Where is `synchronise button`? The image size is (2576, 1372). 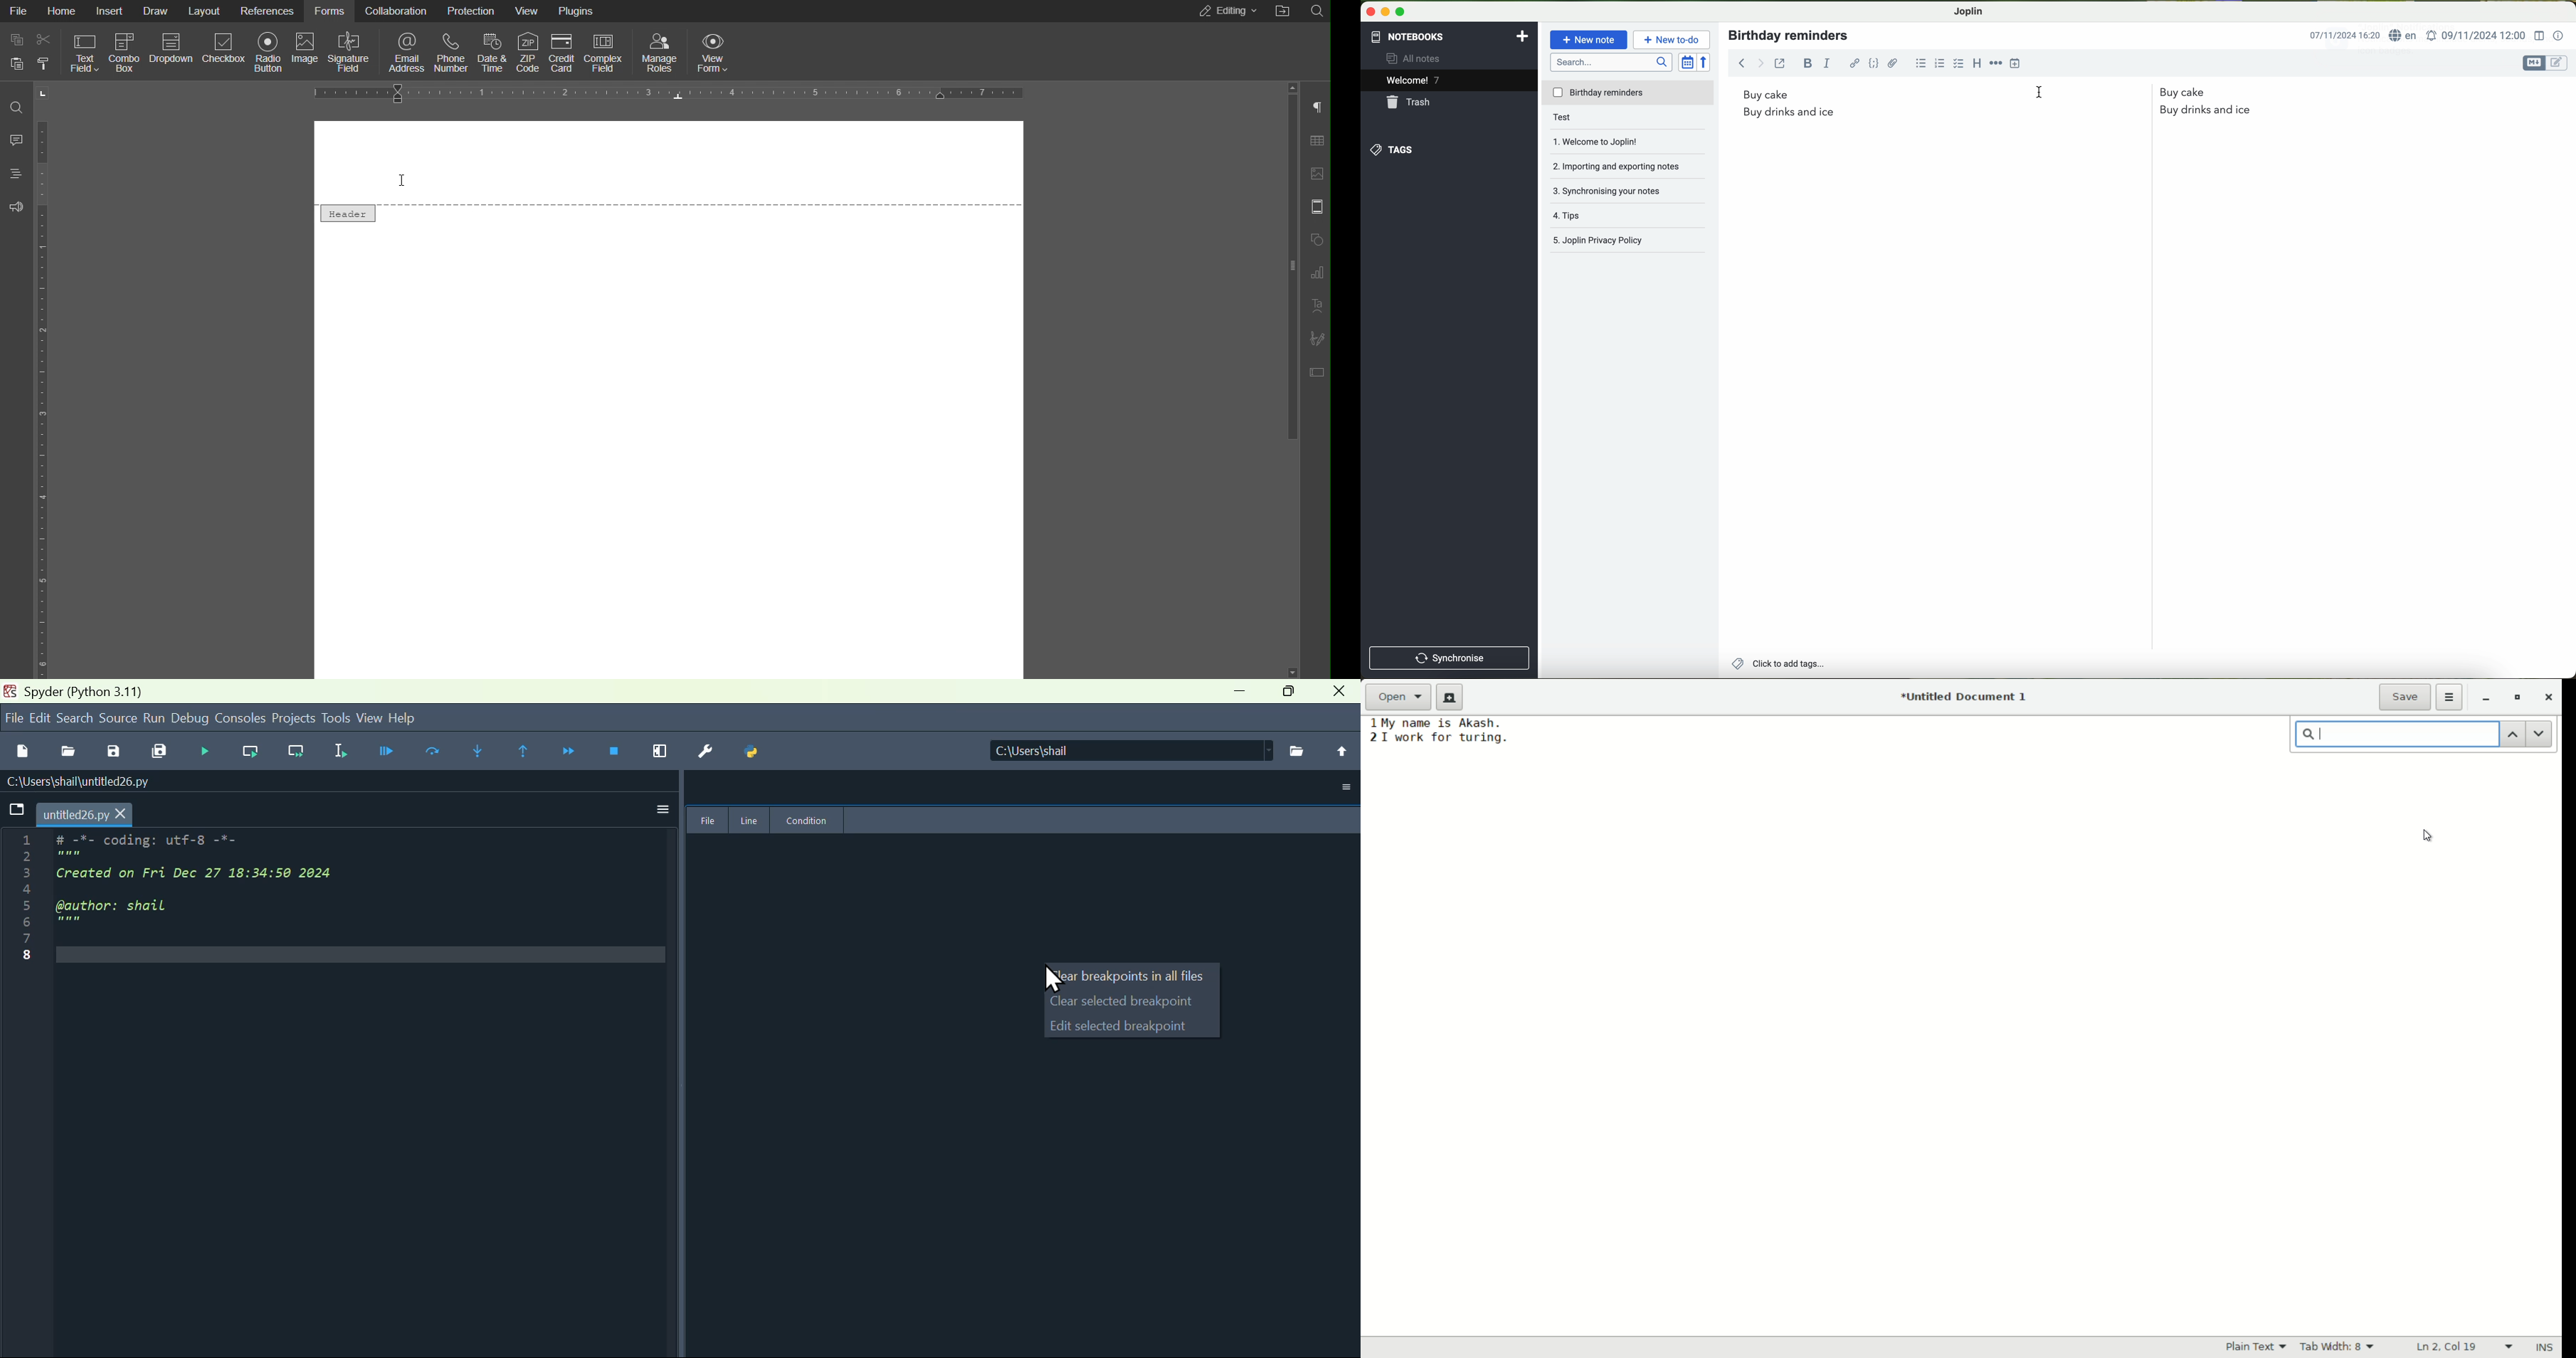
synchronise button is located at coordinates (1448, 657).